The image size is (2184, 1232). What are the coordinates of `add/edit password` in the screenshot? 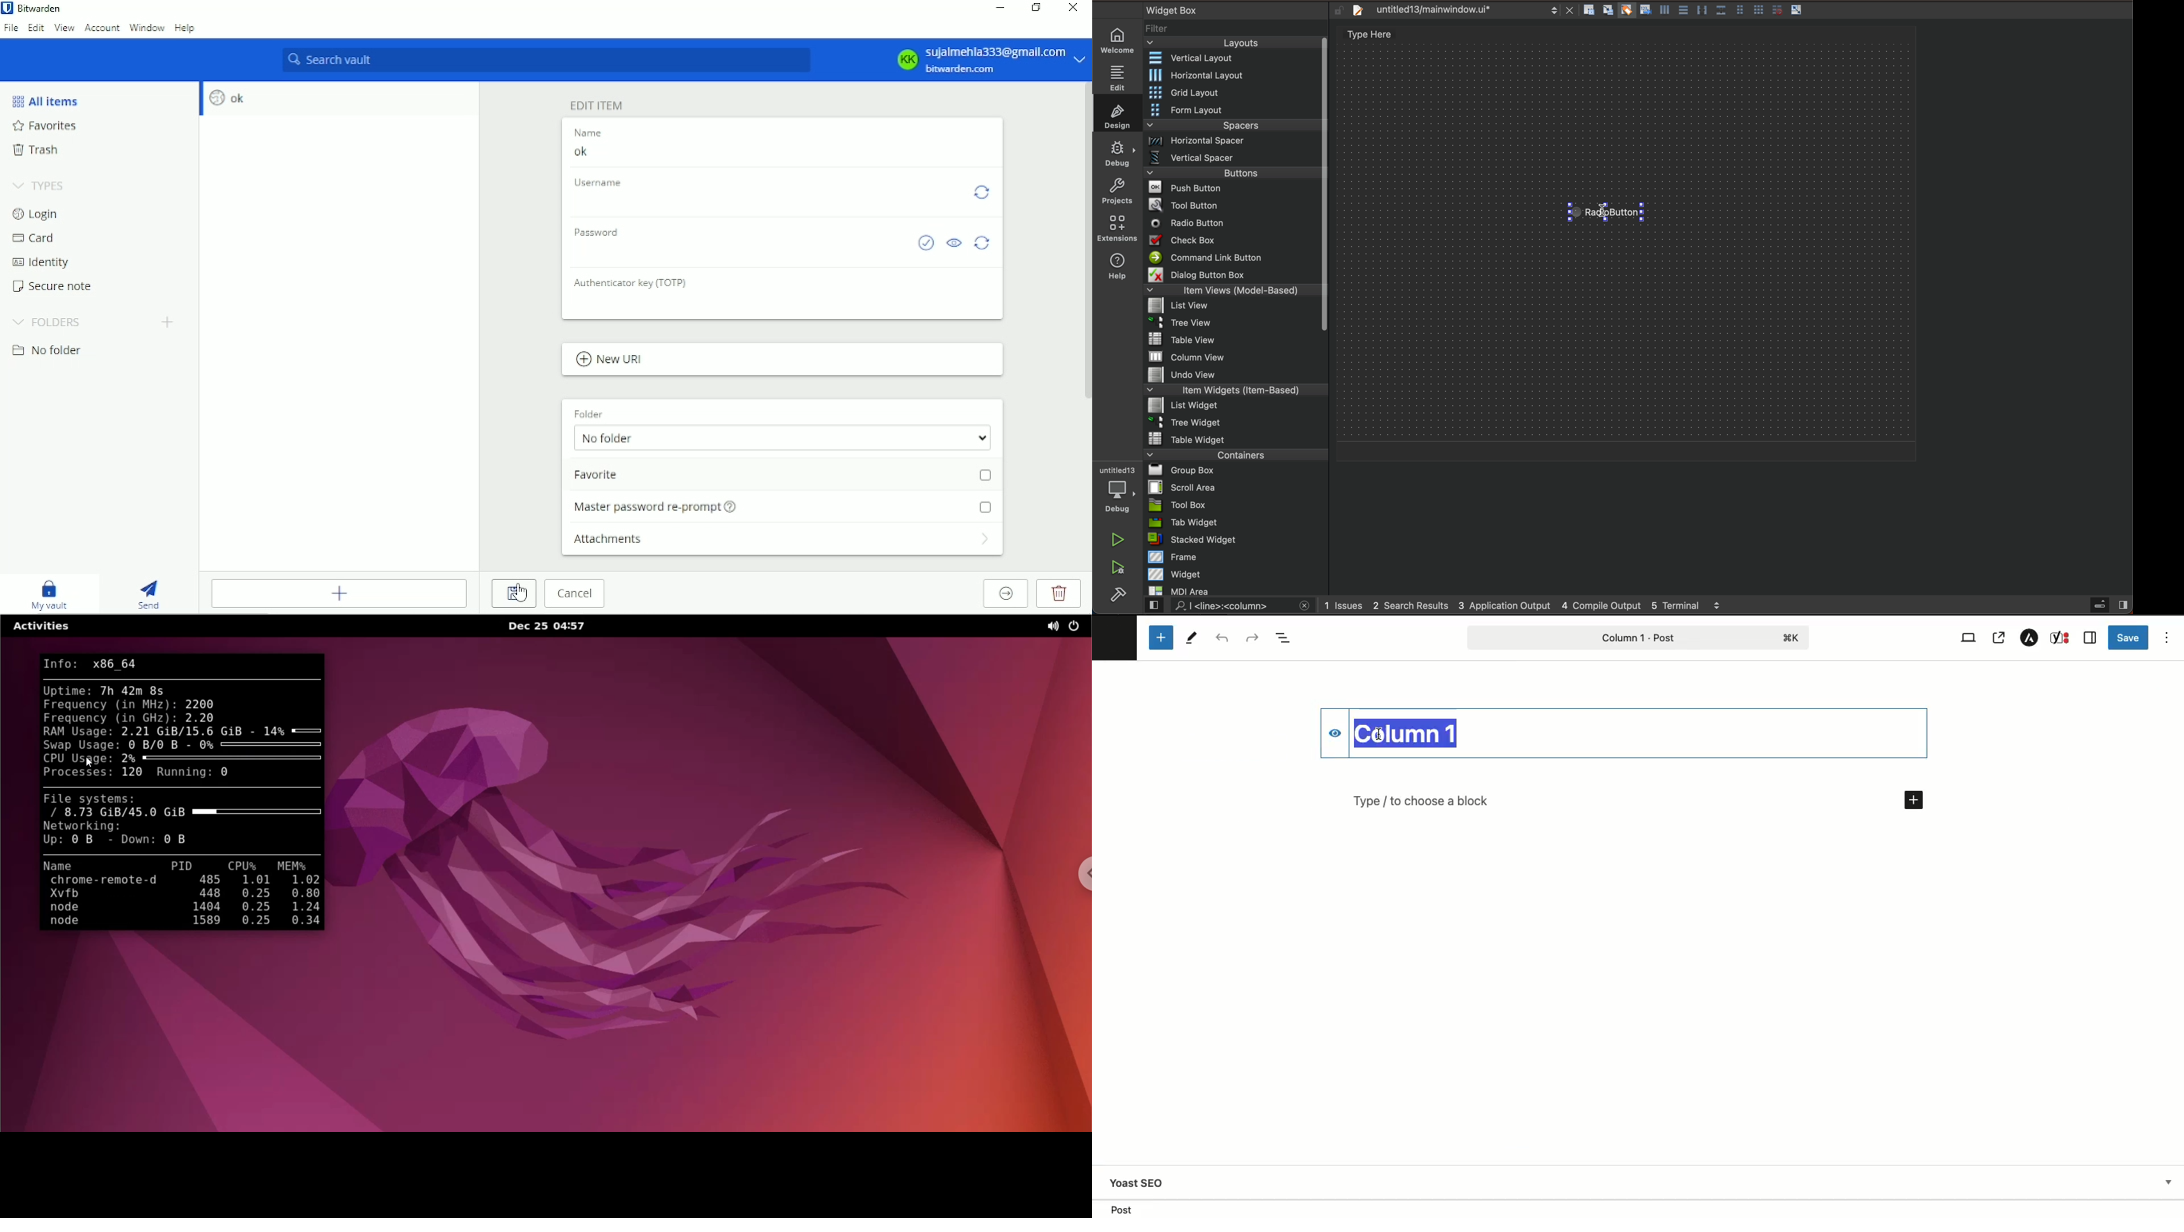 It's located at (737, 251).